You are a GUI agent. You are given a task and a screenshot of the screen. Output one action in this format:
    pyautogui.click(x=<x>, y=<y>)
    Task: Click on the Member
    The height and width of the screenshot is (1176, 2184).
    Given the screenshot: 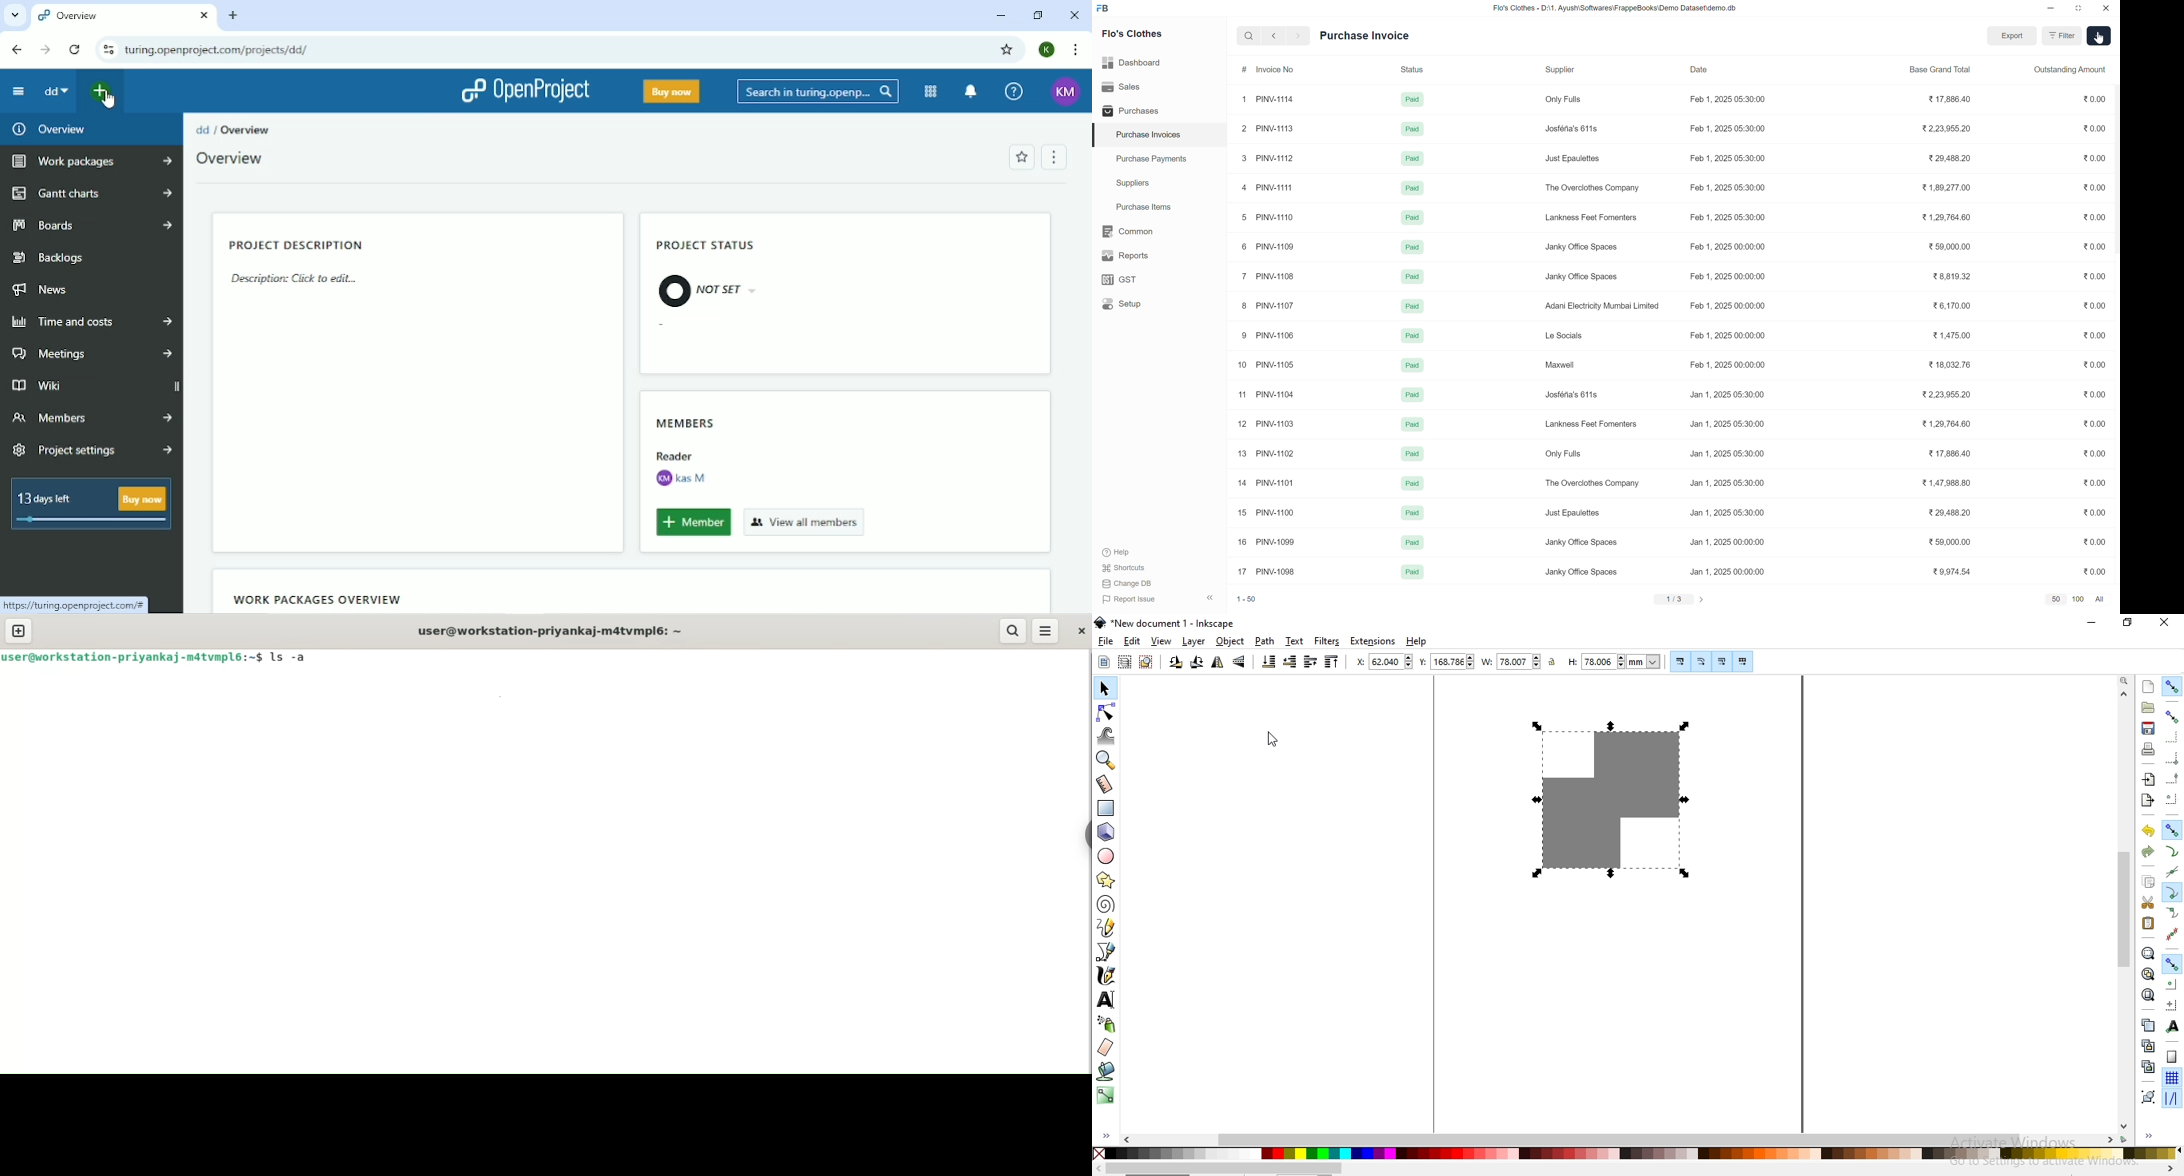 What is the action you would take?
    pyautogui.click(x=691, y=523)
    